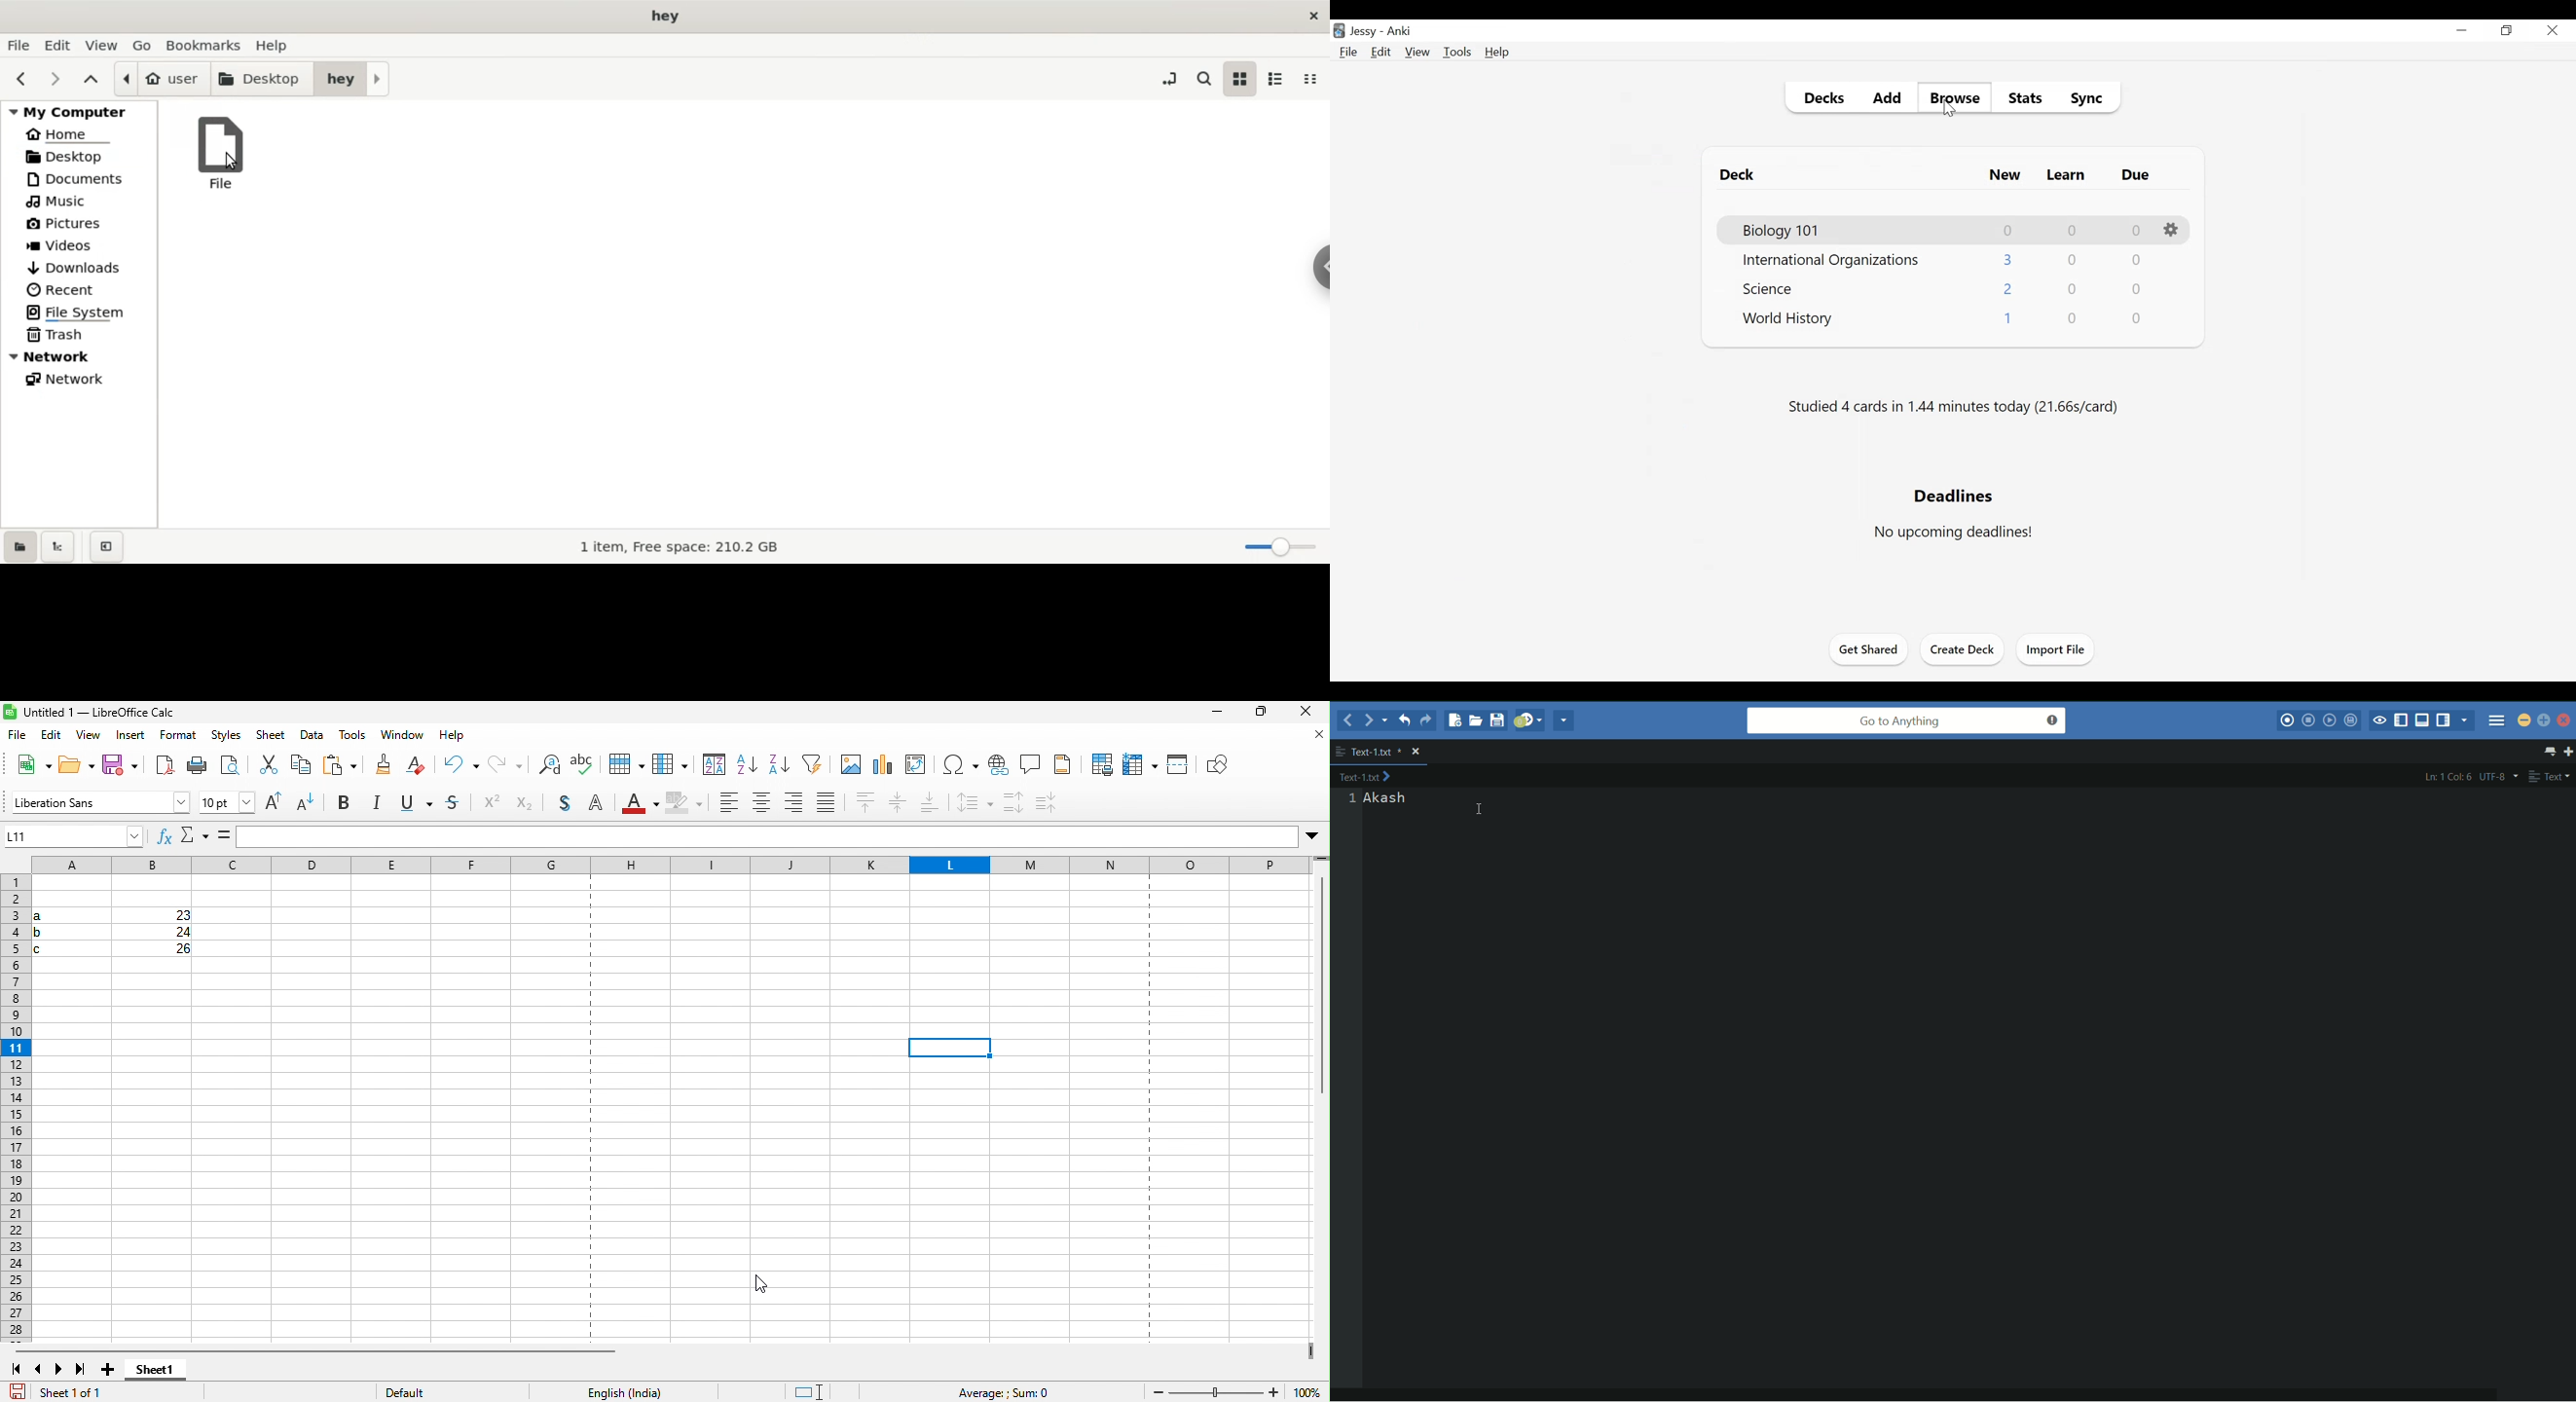  I want to click on align center, so click(760, 806).